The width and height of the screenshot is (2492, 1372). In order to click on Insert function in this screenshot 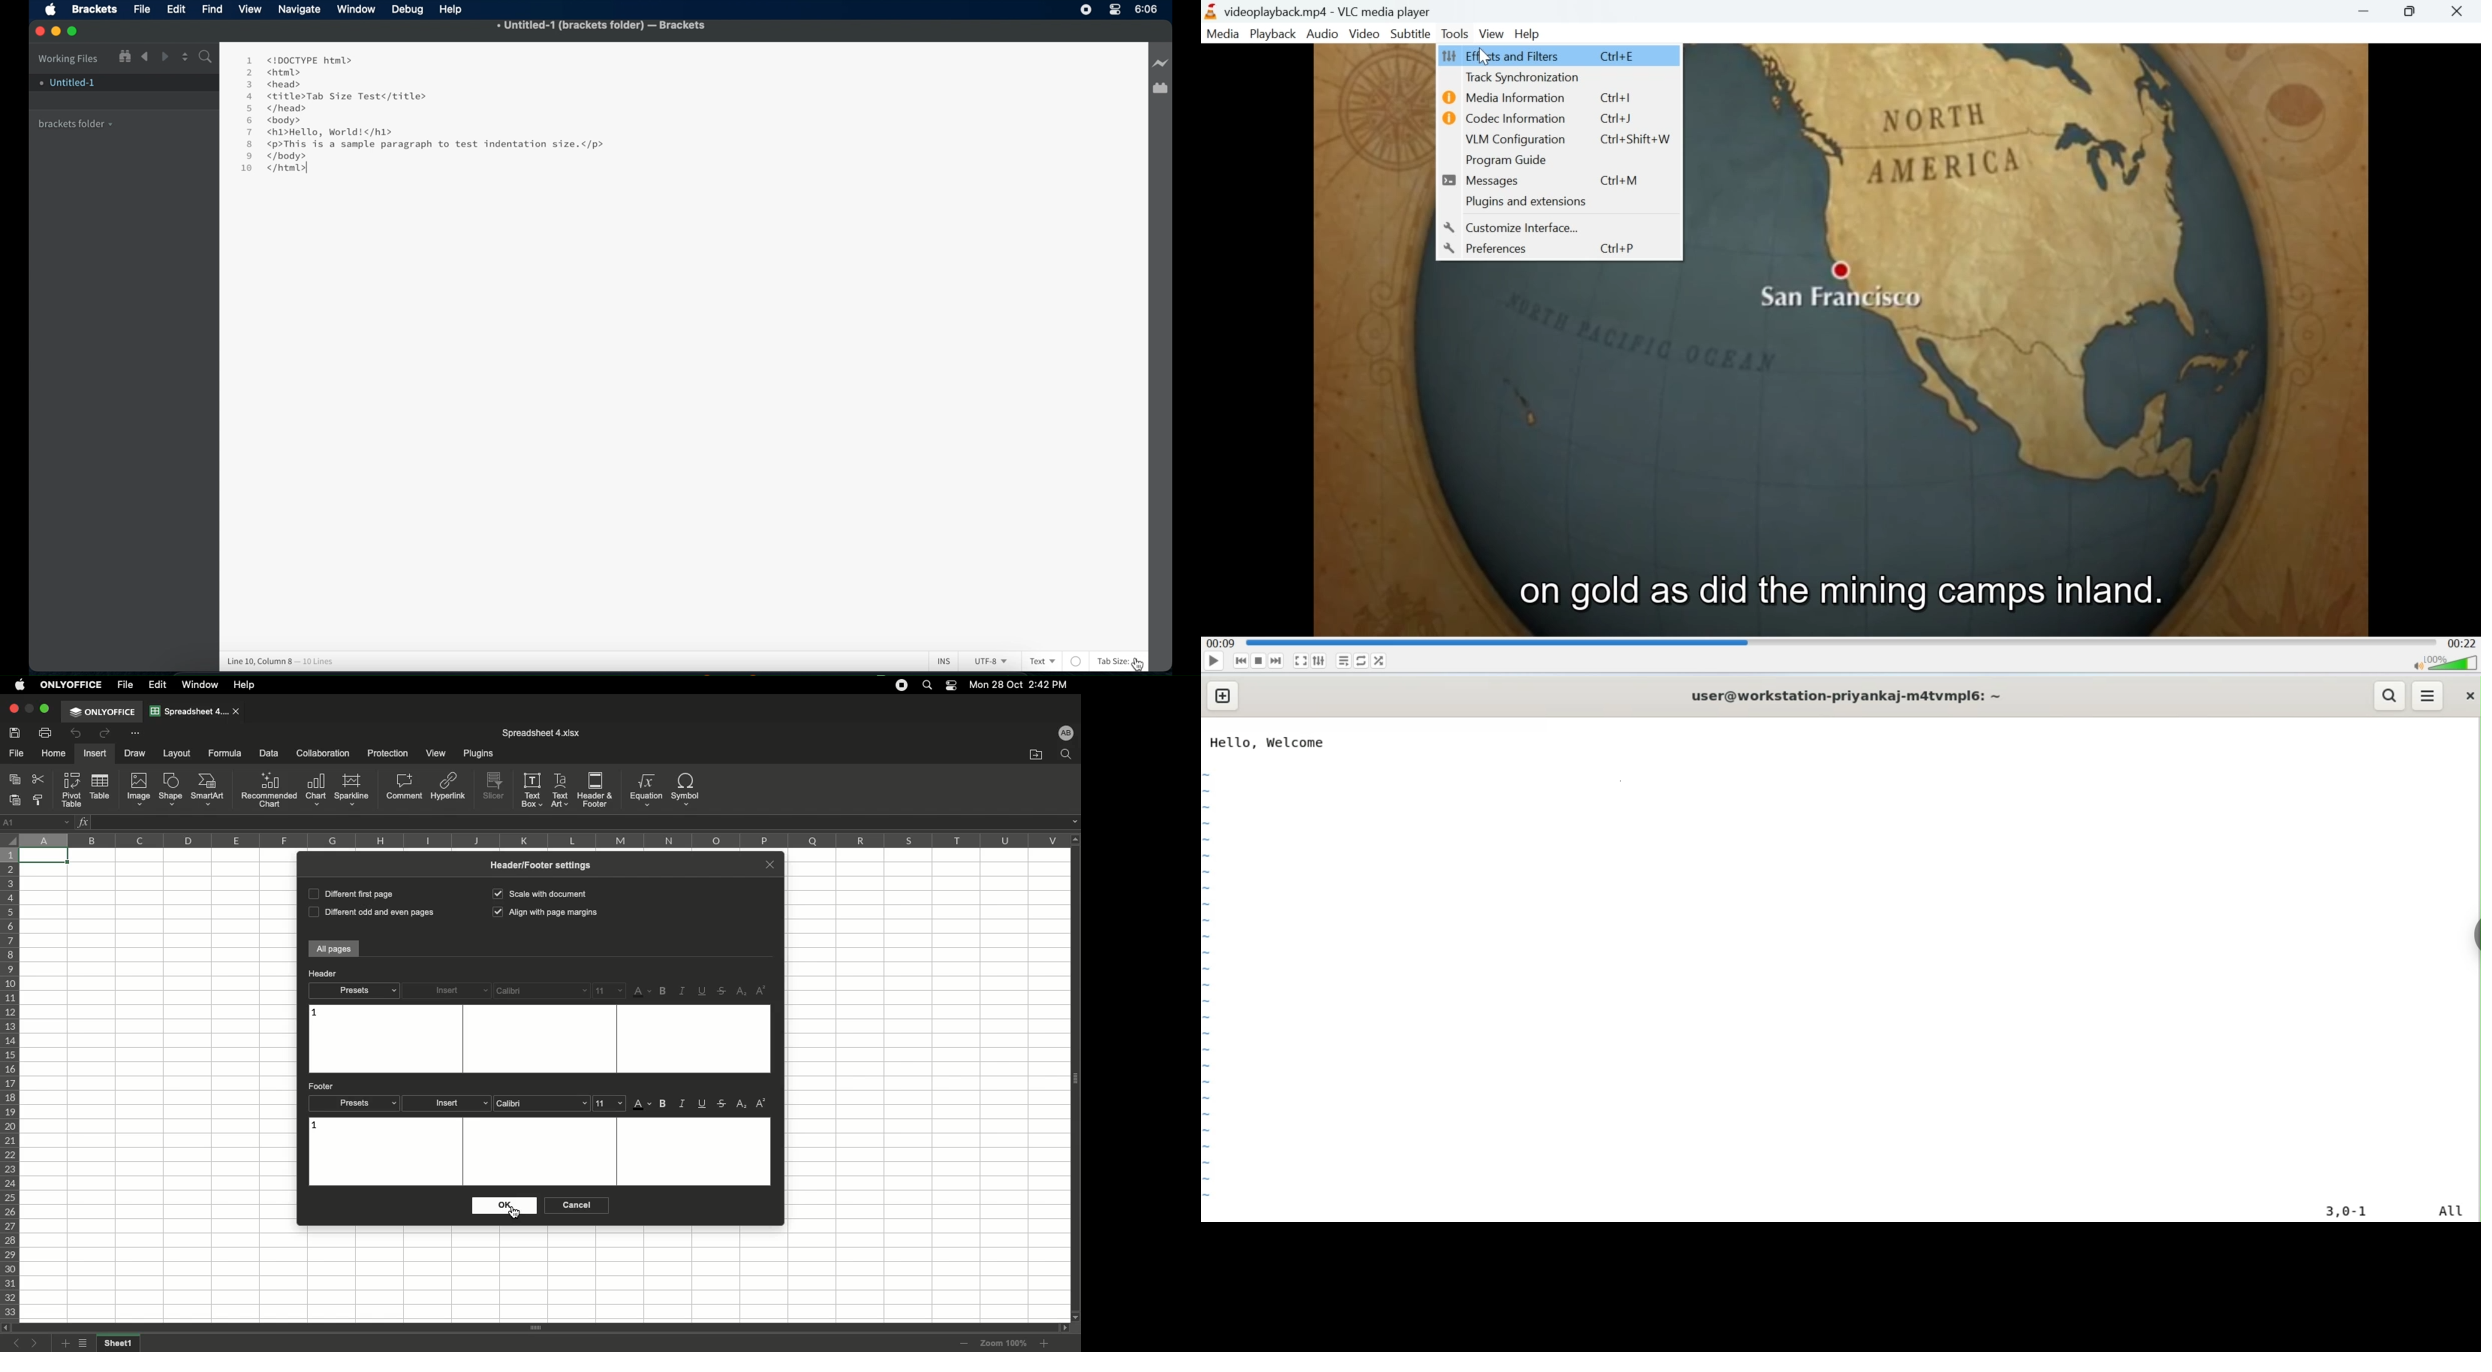, I will do `click(84, 822)`.